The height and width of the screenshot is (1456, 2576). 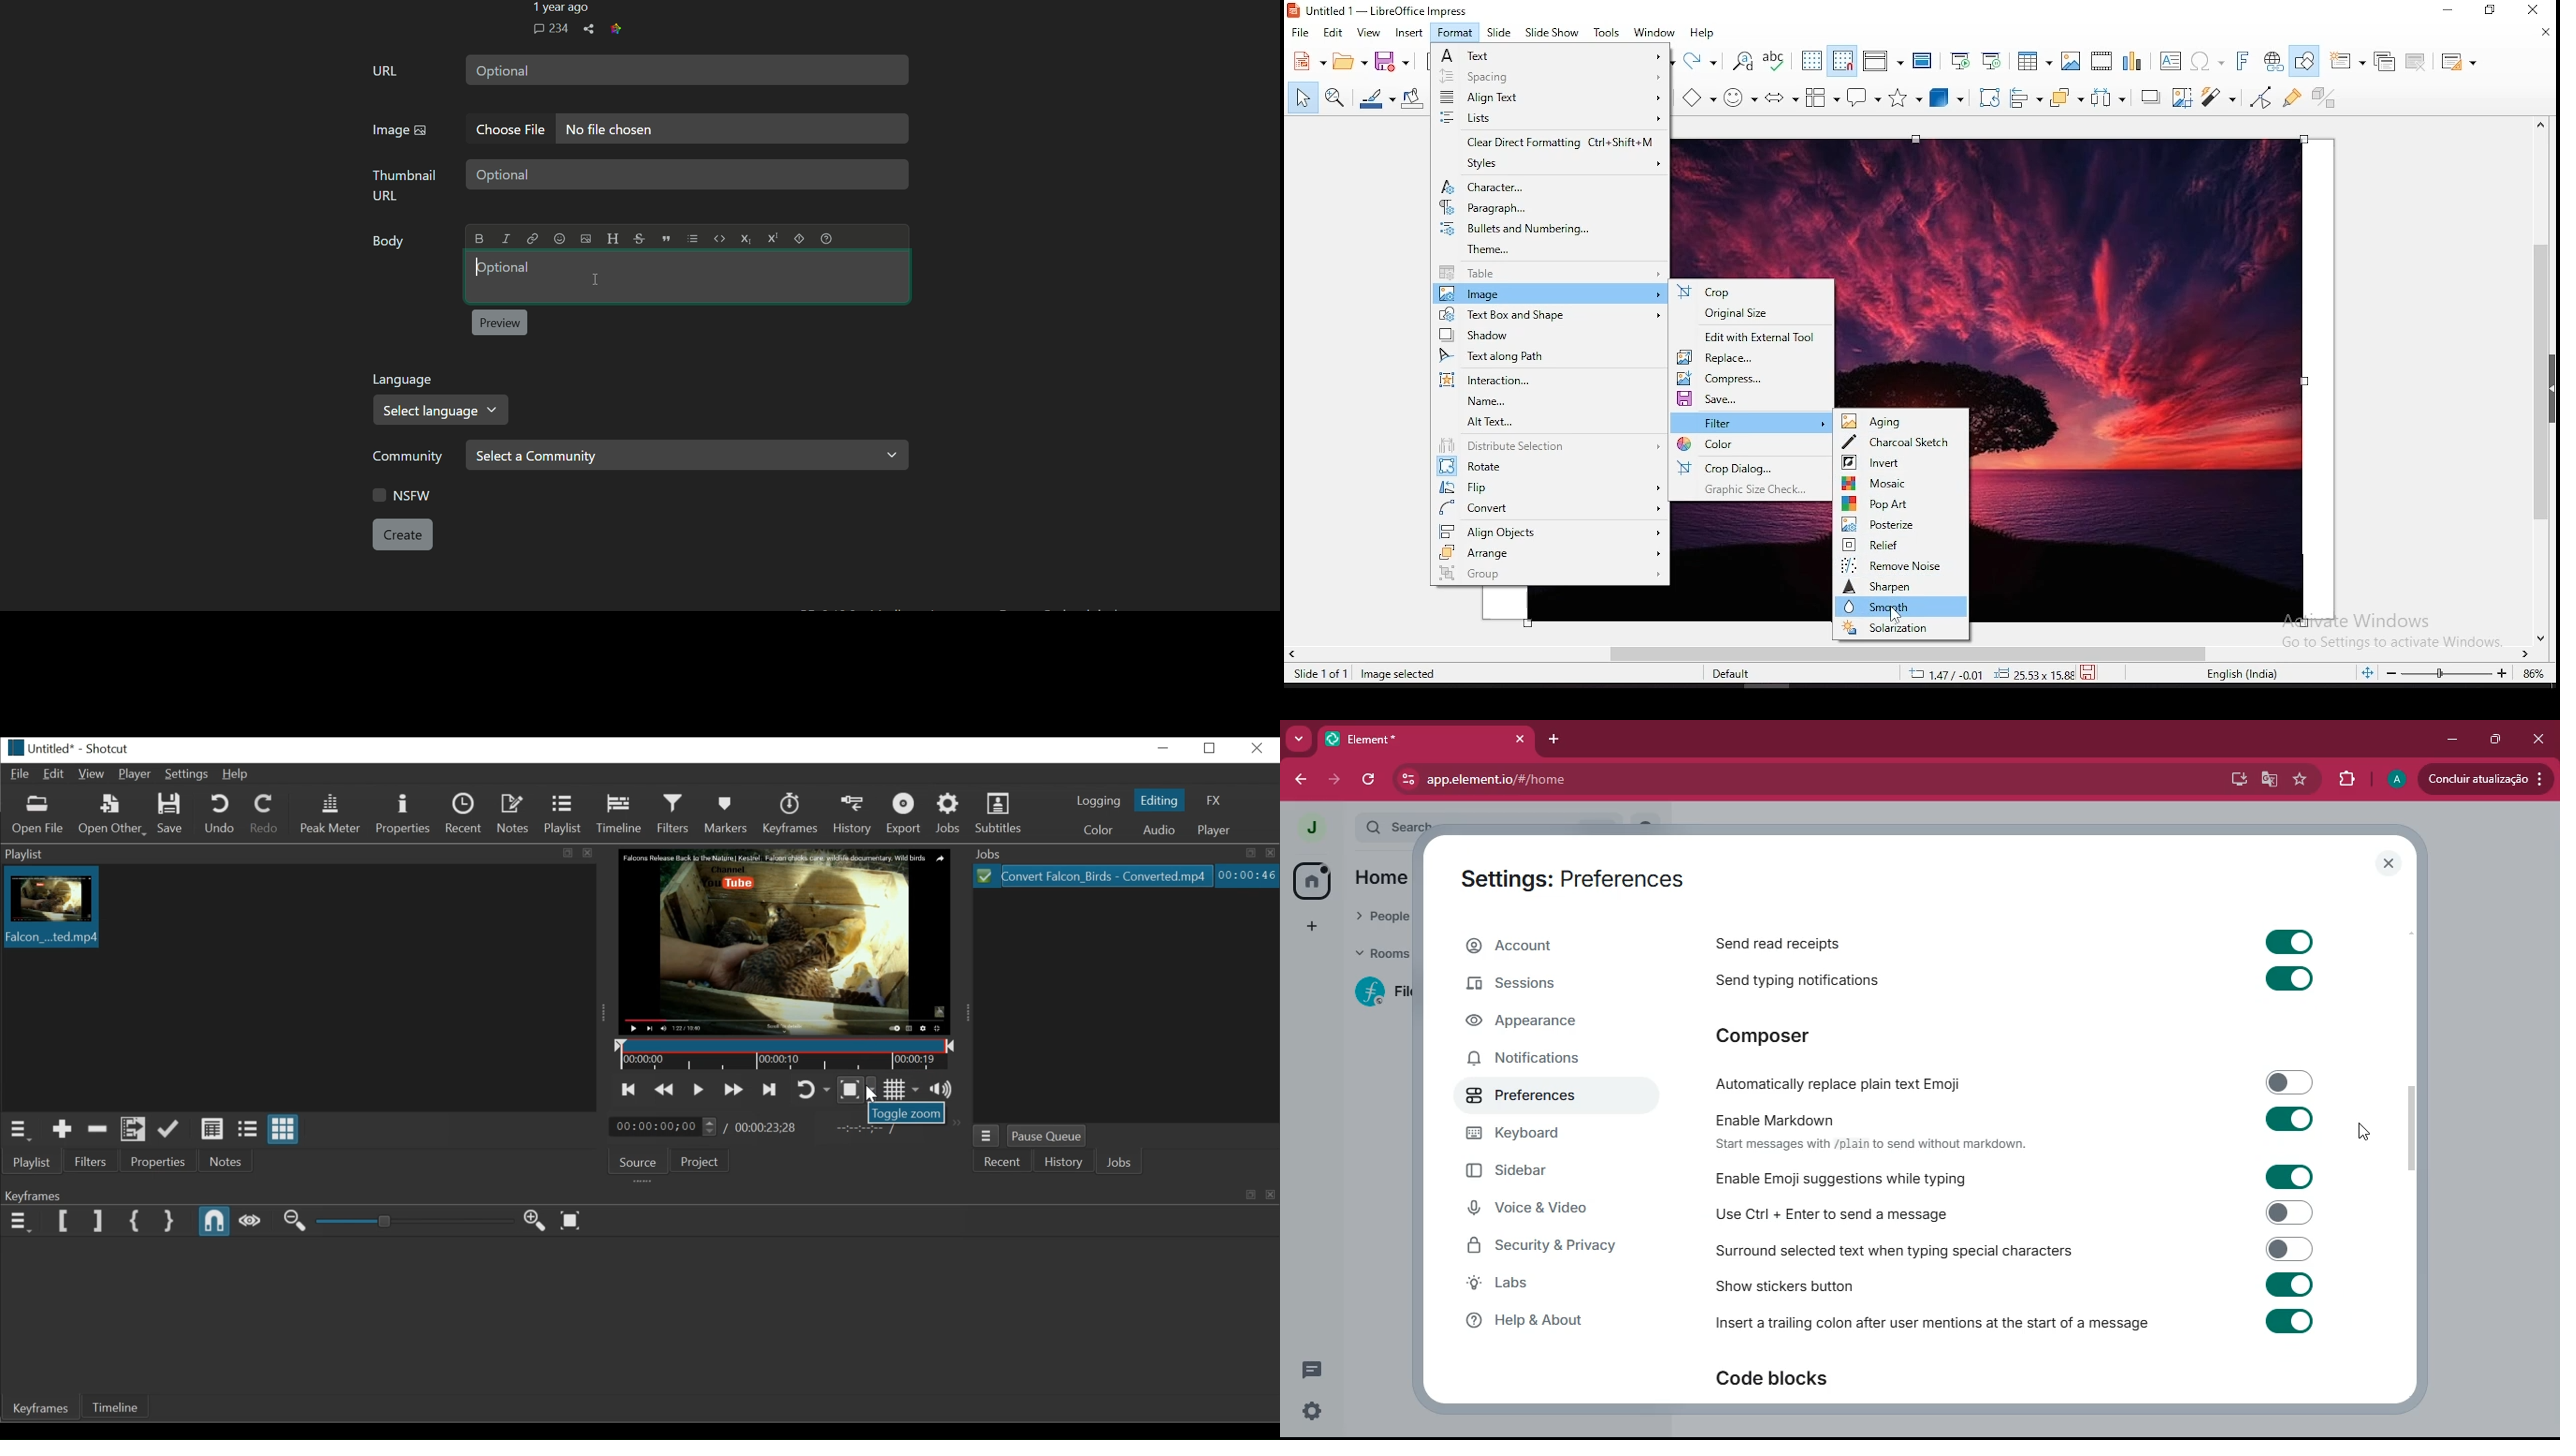 I want to click on Pause Queue, so click(x=1045, y=1137).